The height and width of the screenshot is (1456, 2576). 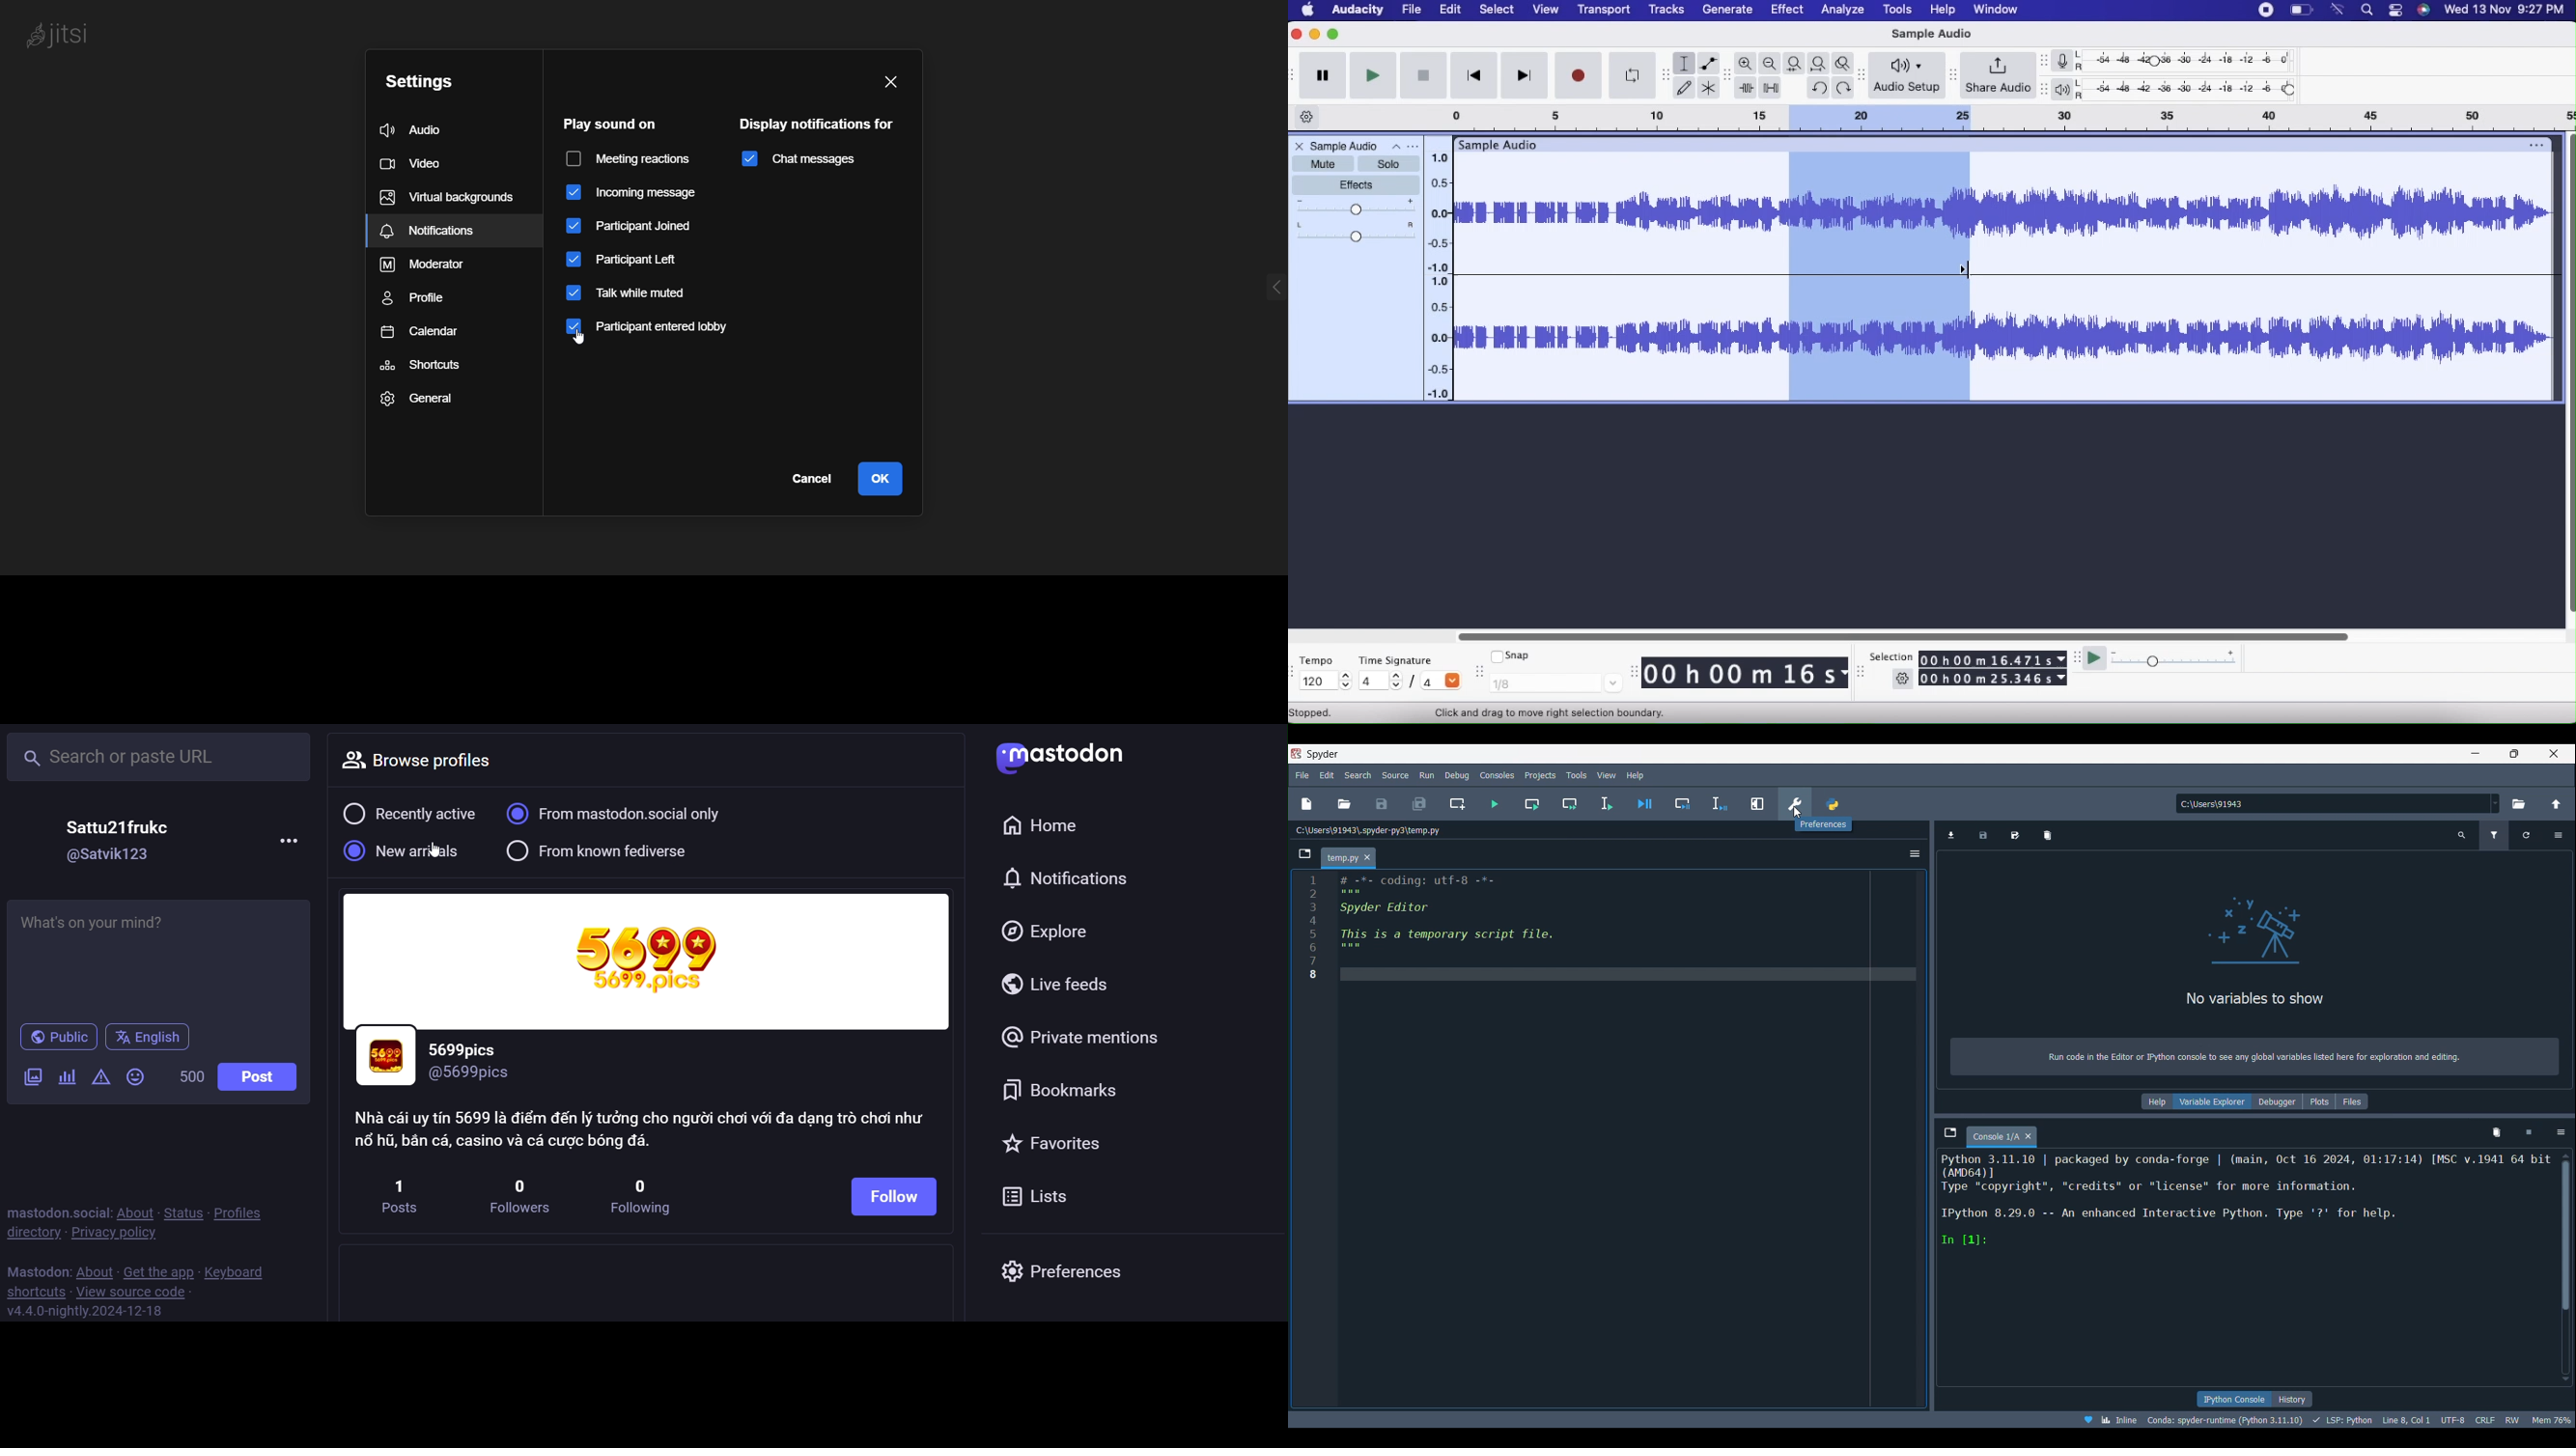 What do you see at coordinates (35, 1292) in the screenshot?
I see `shortcuts` at bounding box center [35, 1292].